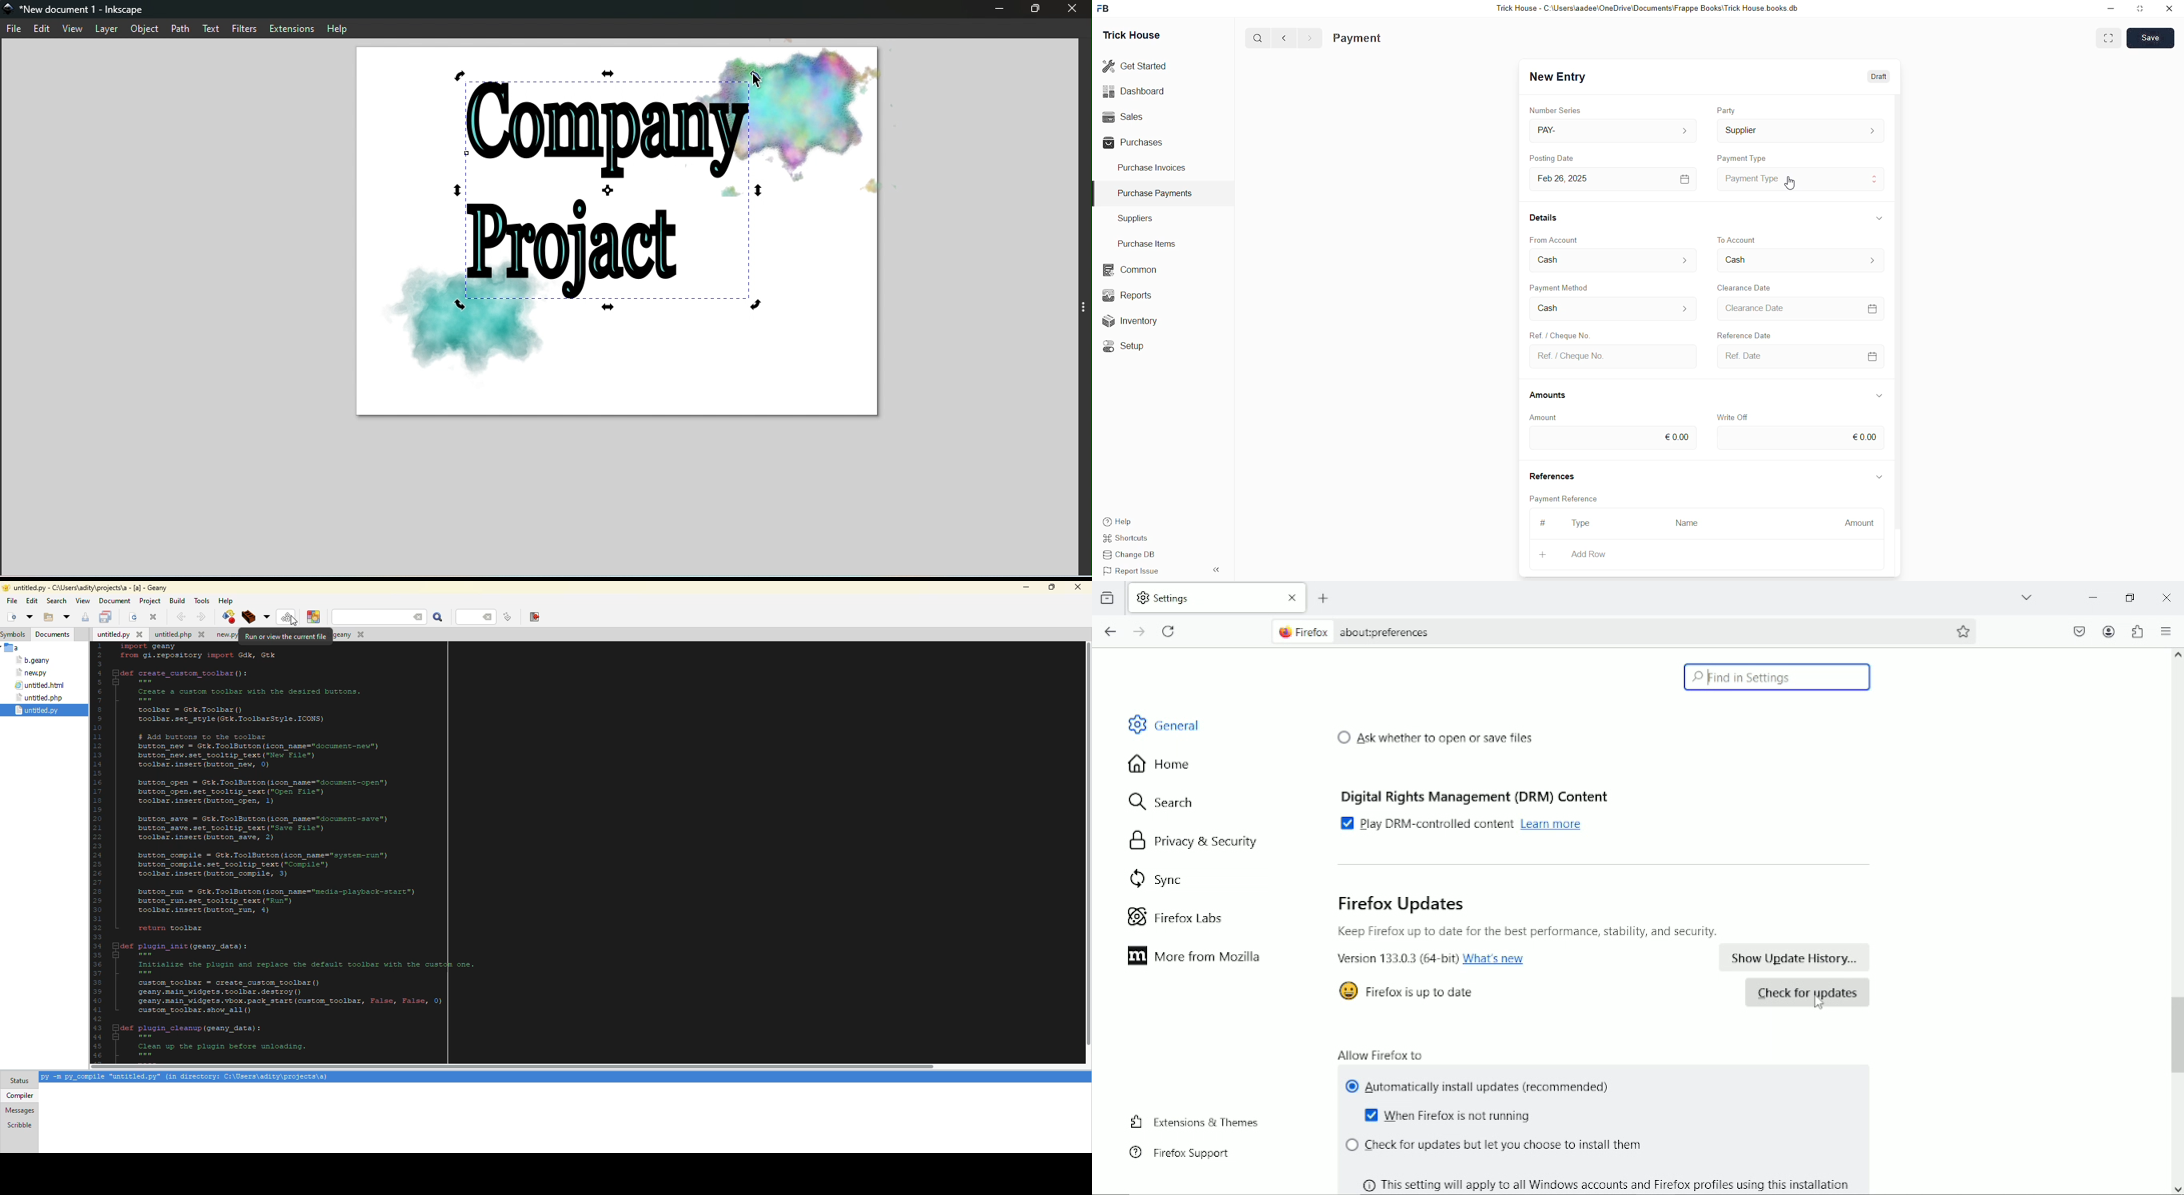 This screenshot has width=2184, height=1204. I want to click on Party, so click(1727, 111).